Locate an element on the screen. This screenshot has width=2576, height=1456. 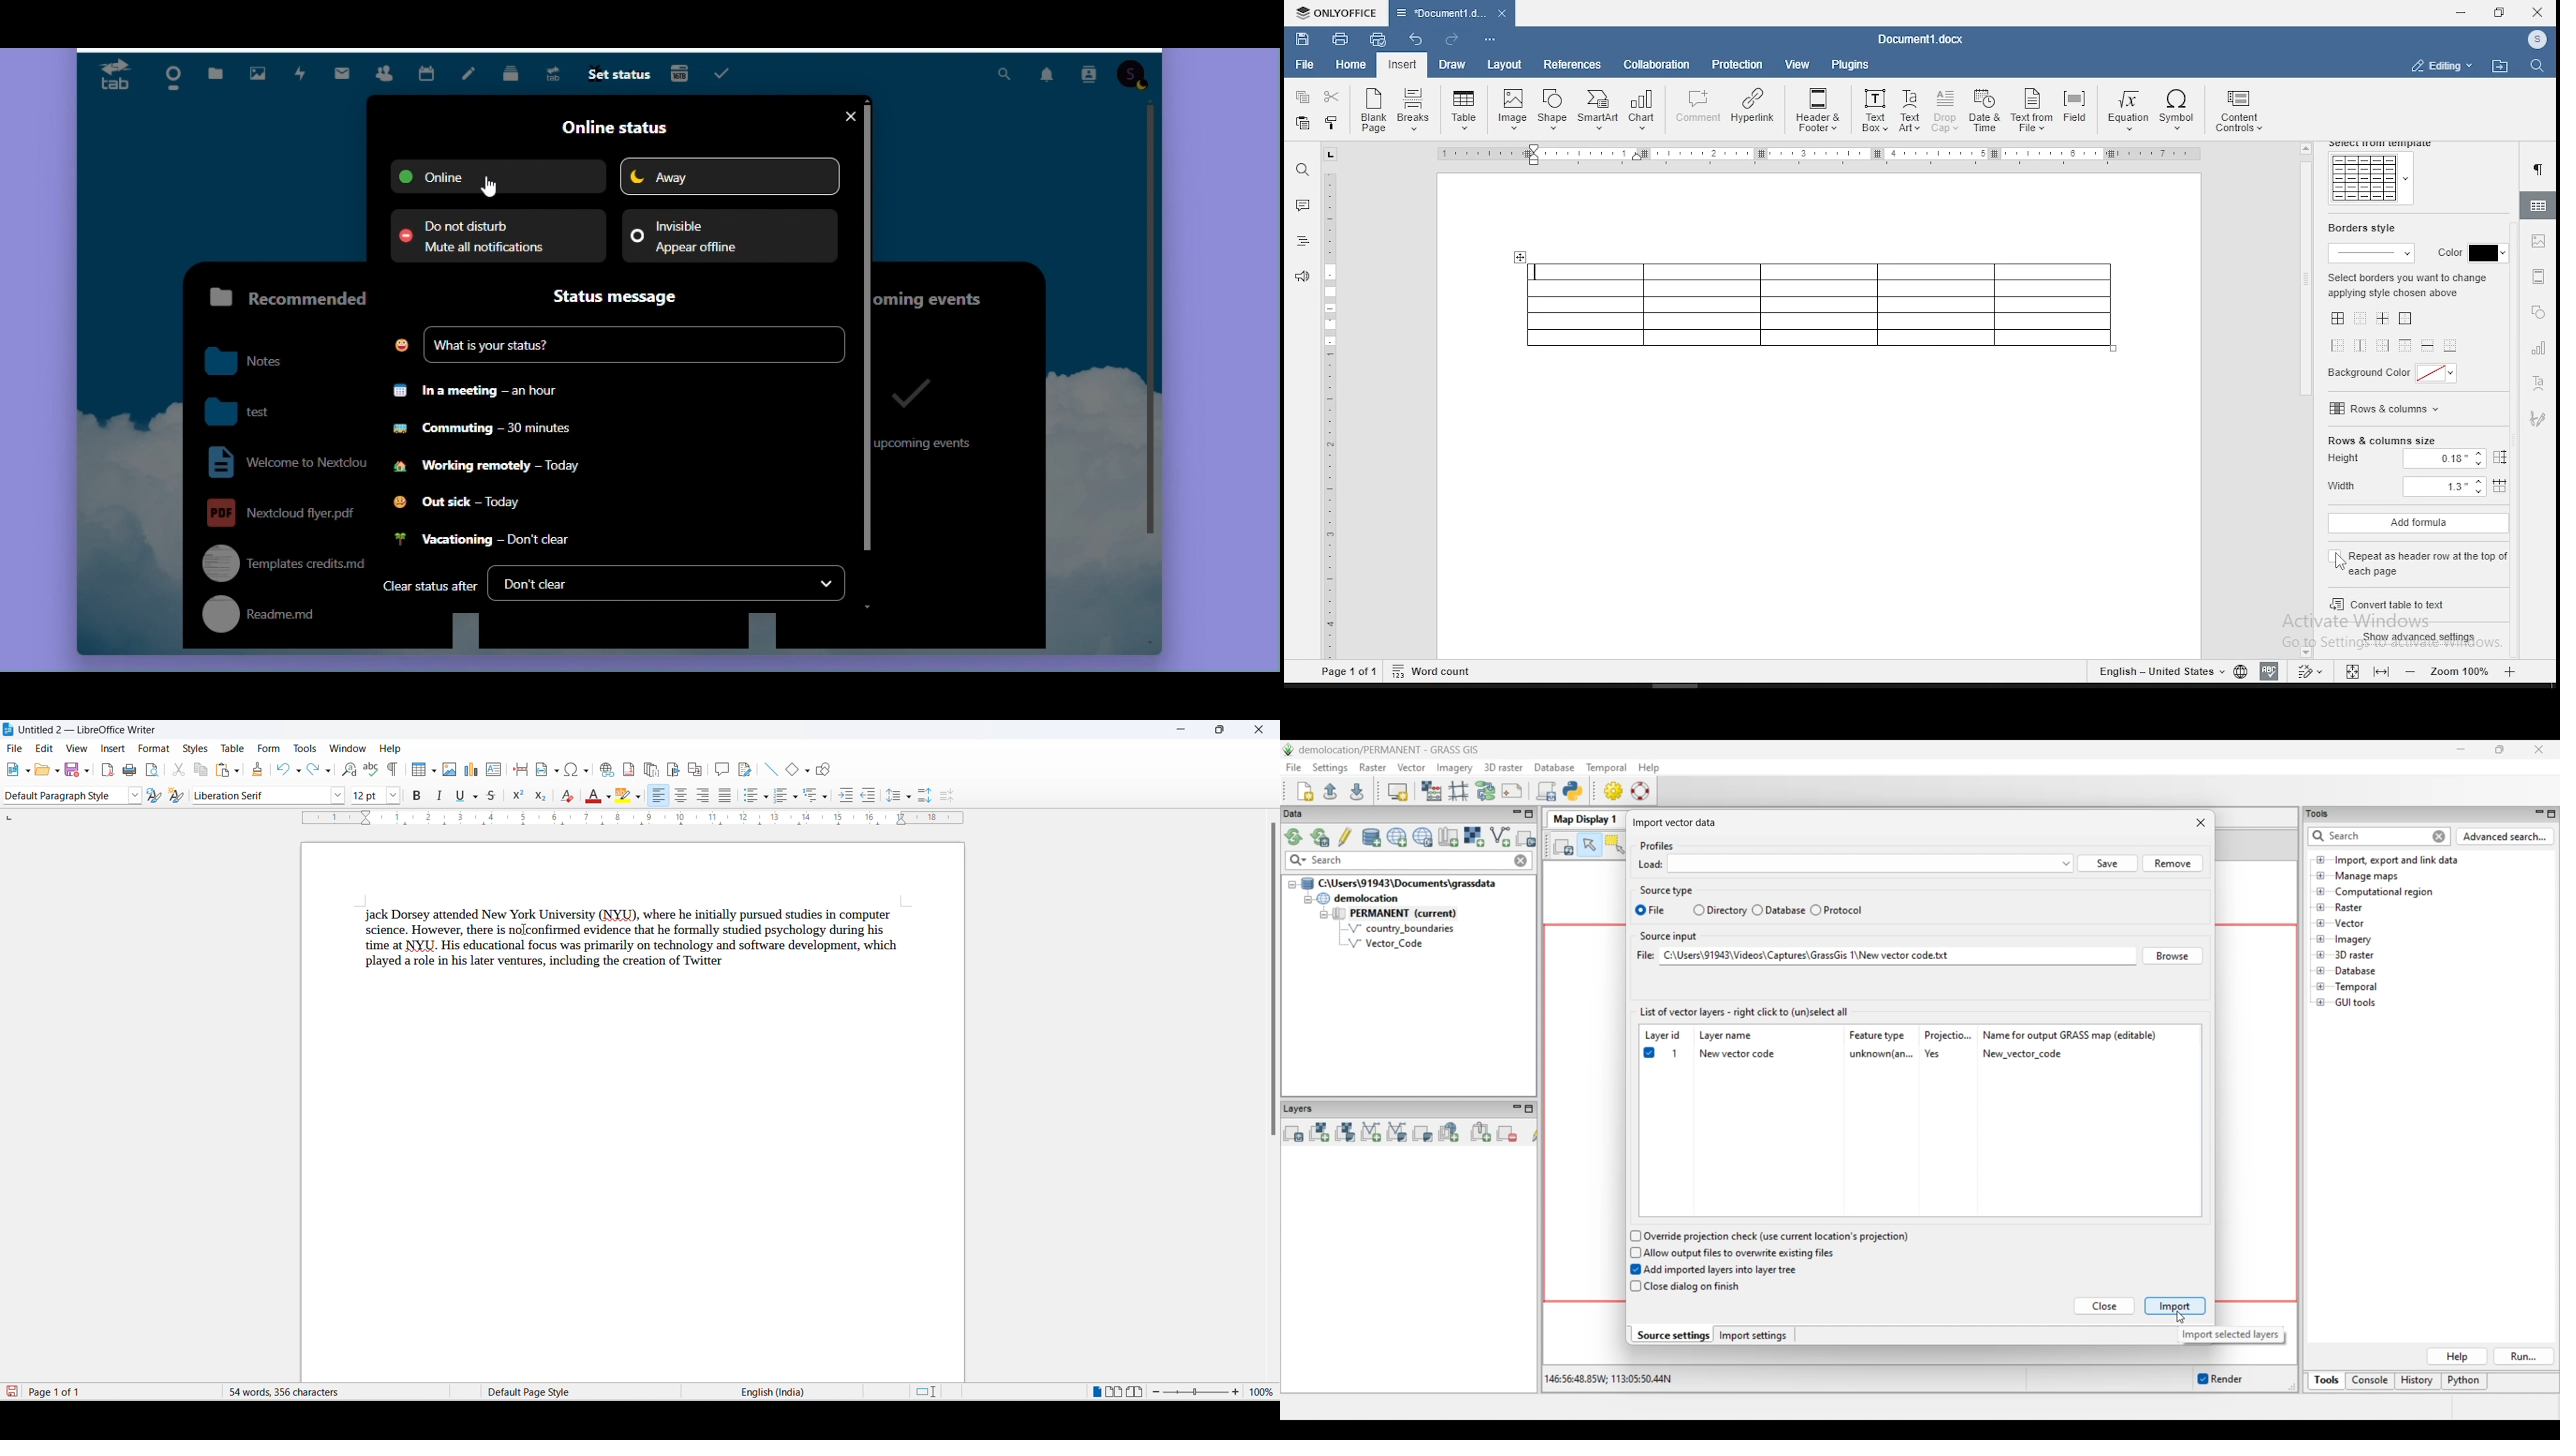
table style templates is located at coordinates (2370, 179).